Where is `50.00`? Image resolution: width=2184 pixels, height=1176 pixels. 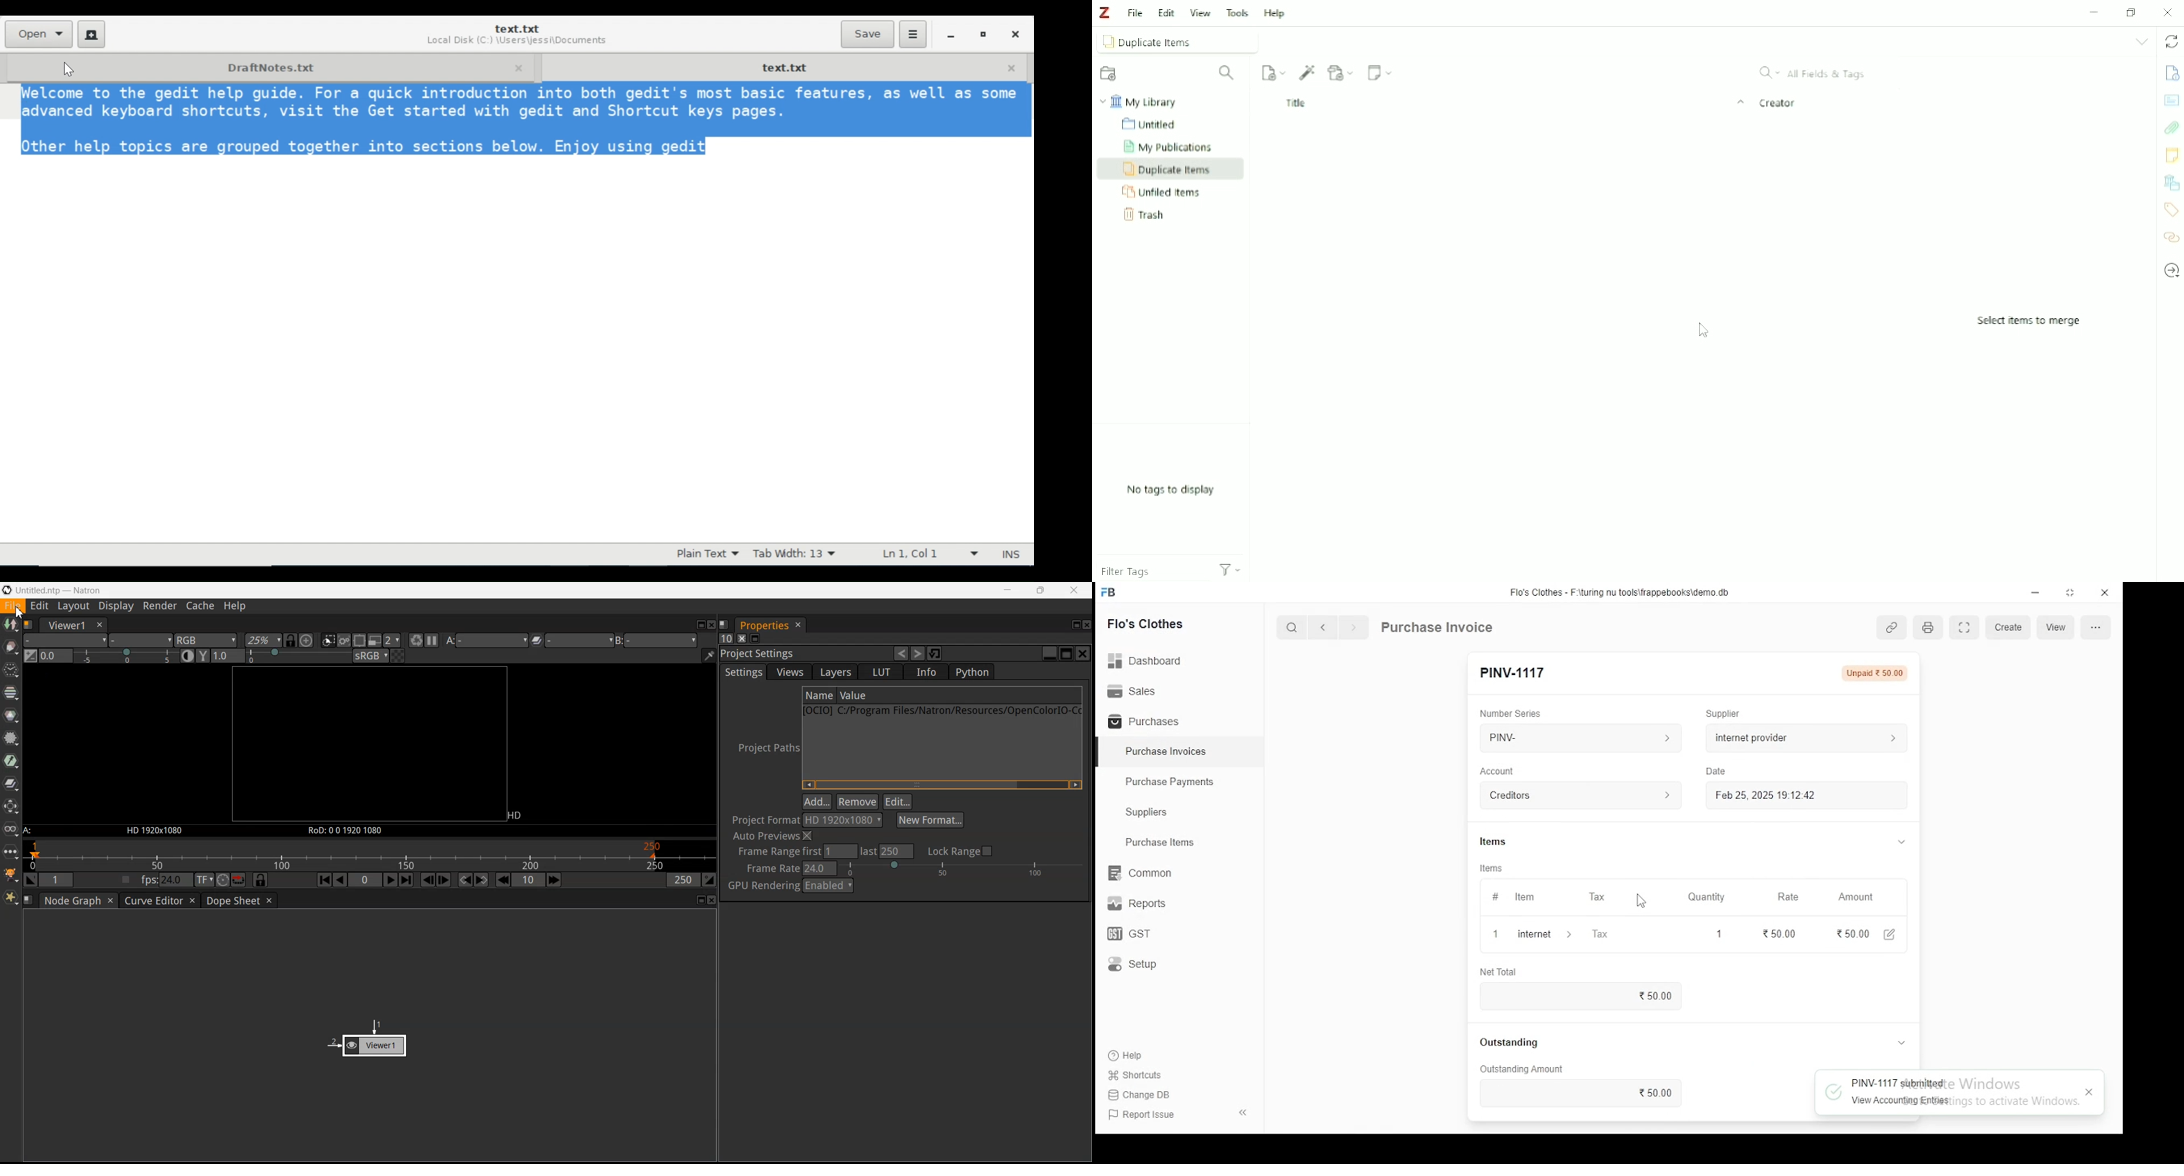
50.00 is located at coordinates (1779, 933).